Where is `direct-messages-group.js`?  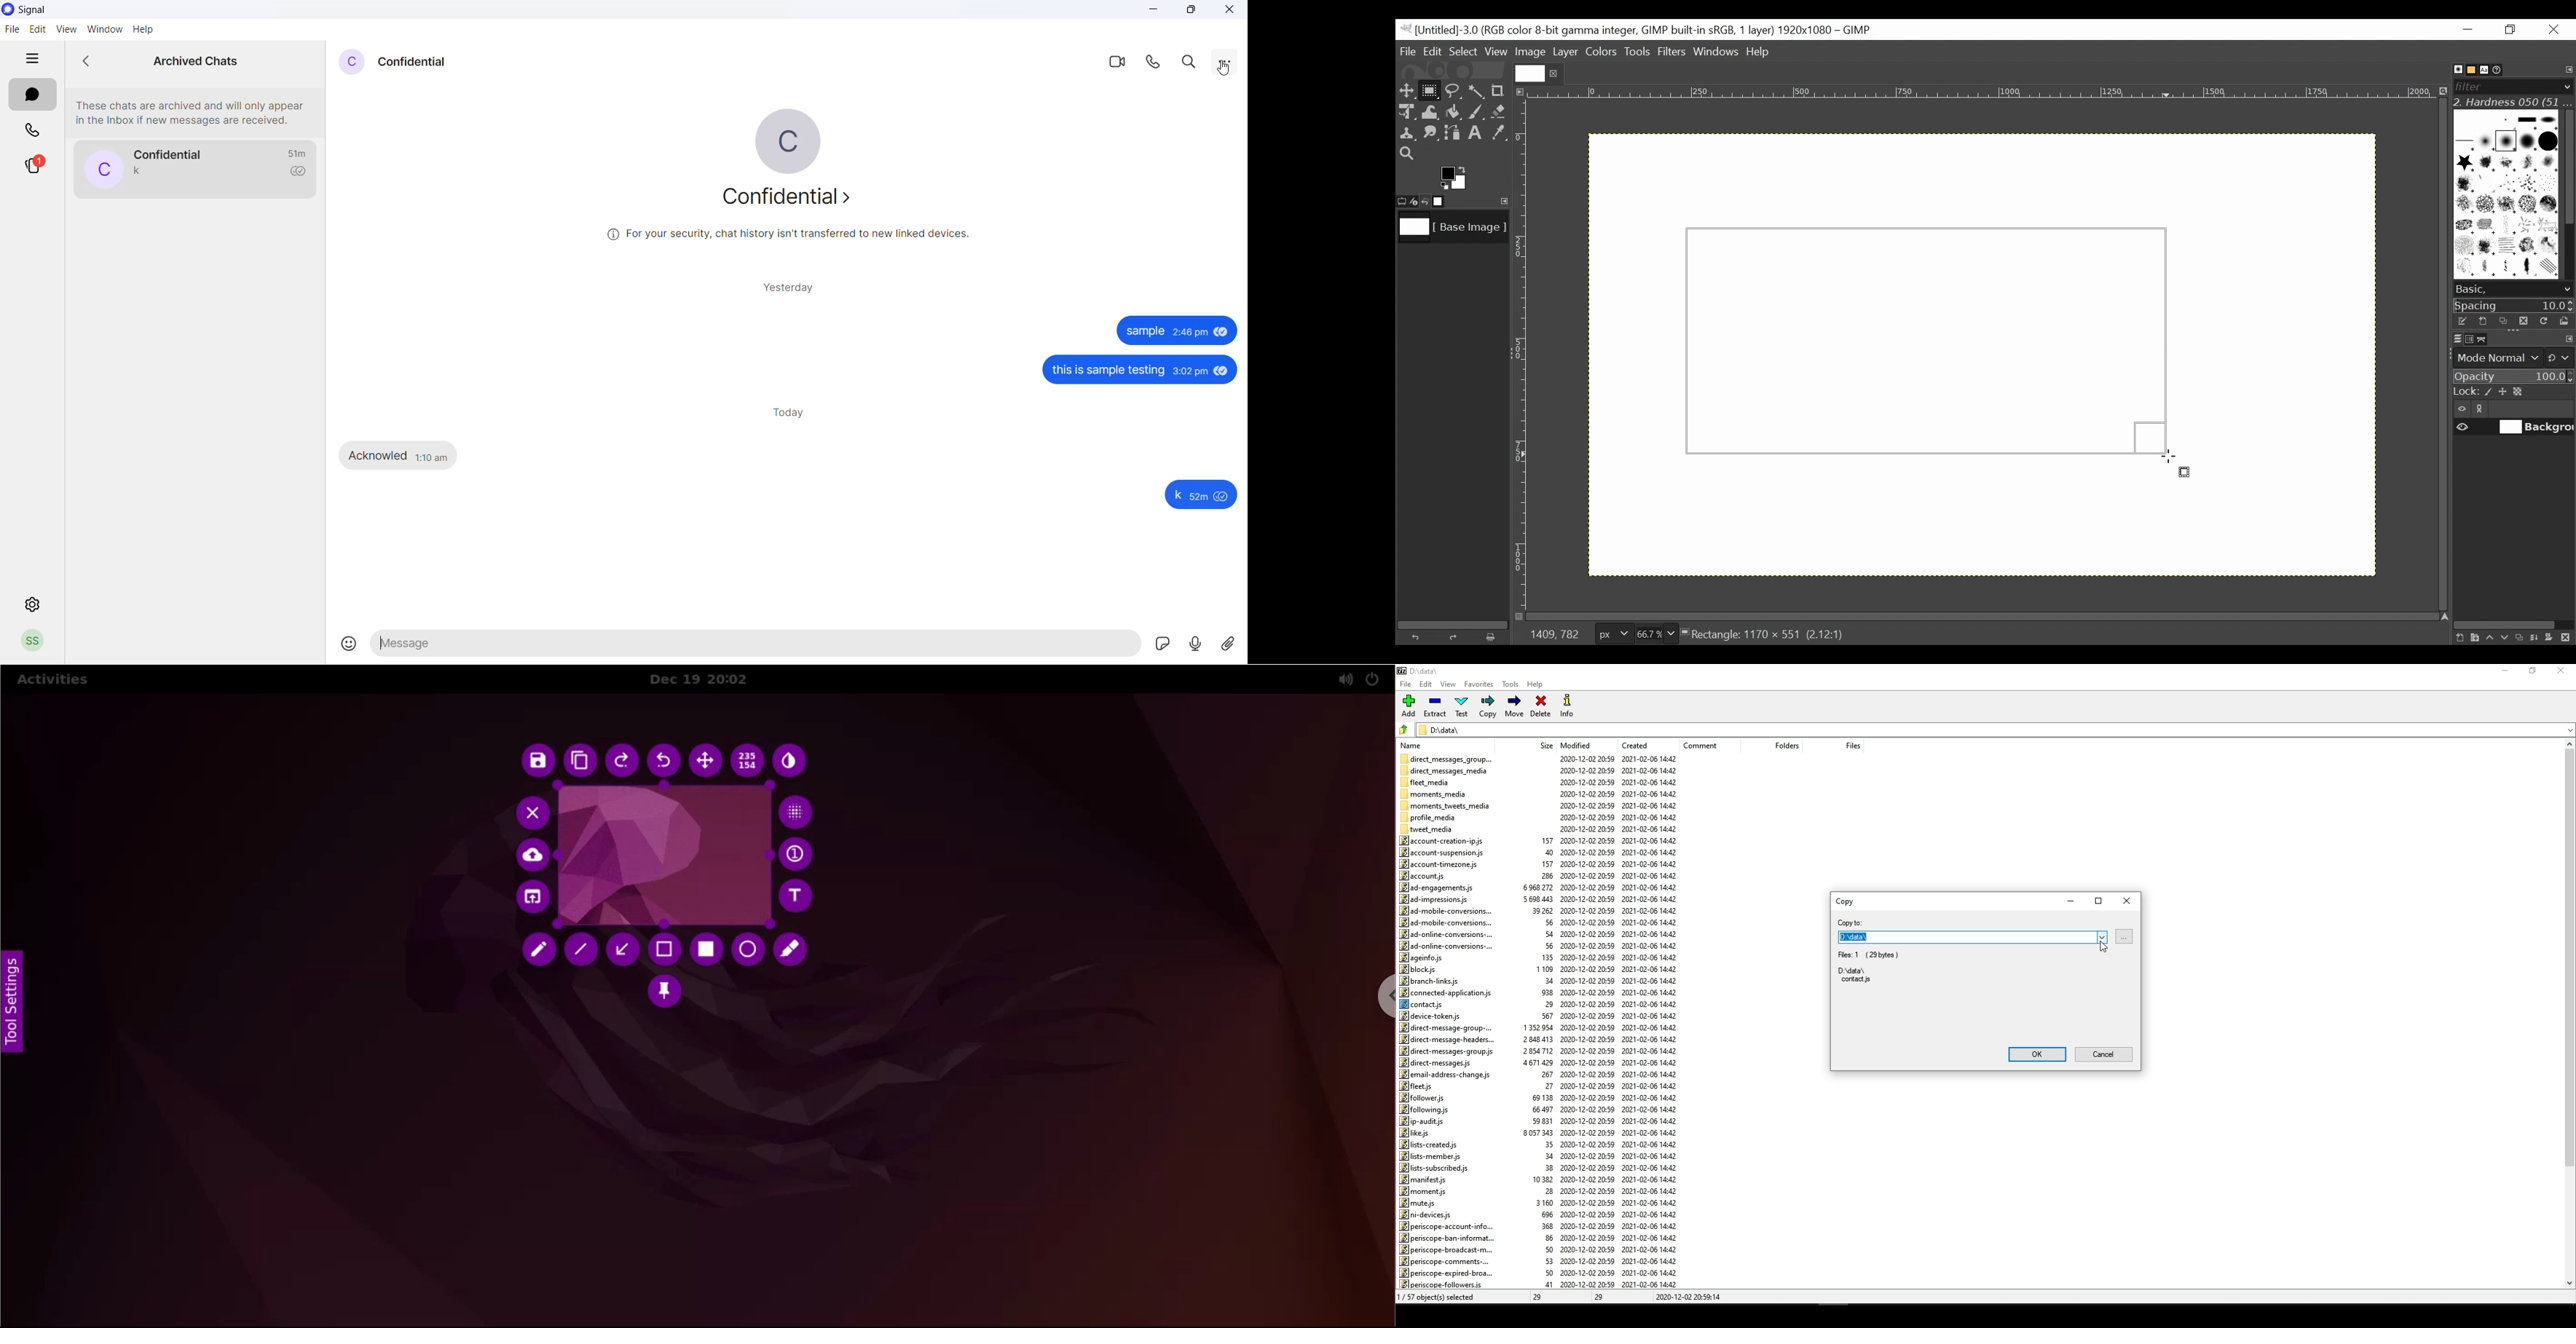
direct-messages-group.js is located at coordinates (1447, 1052).